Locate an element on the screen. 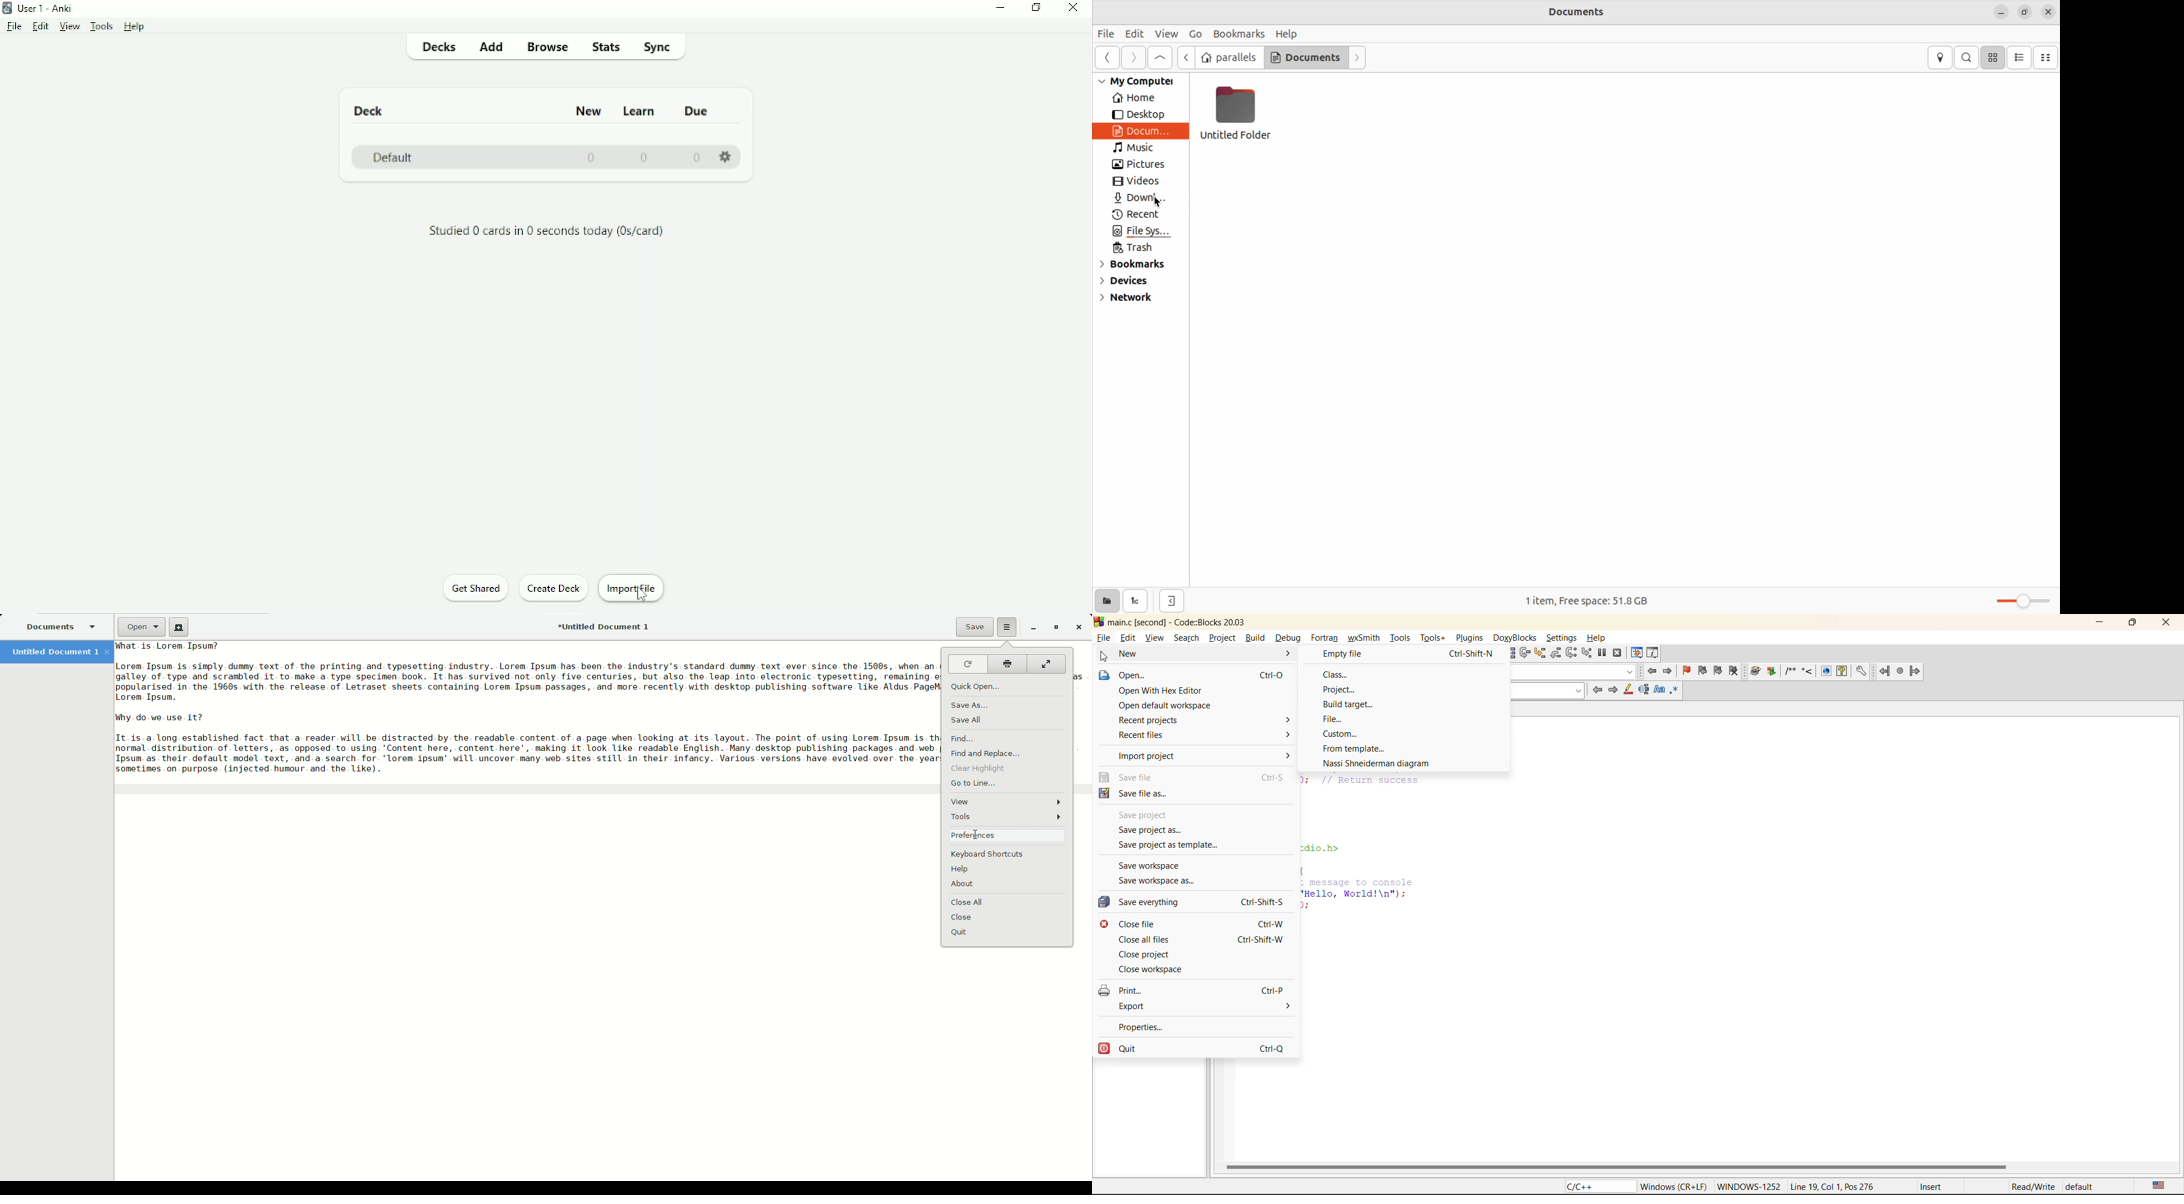 The height and width of the screenshot is (1204, 2184). print is located at coordinates (1124, 991).